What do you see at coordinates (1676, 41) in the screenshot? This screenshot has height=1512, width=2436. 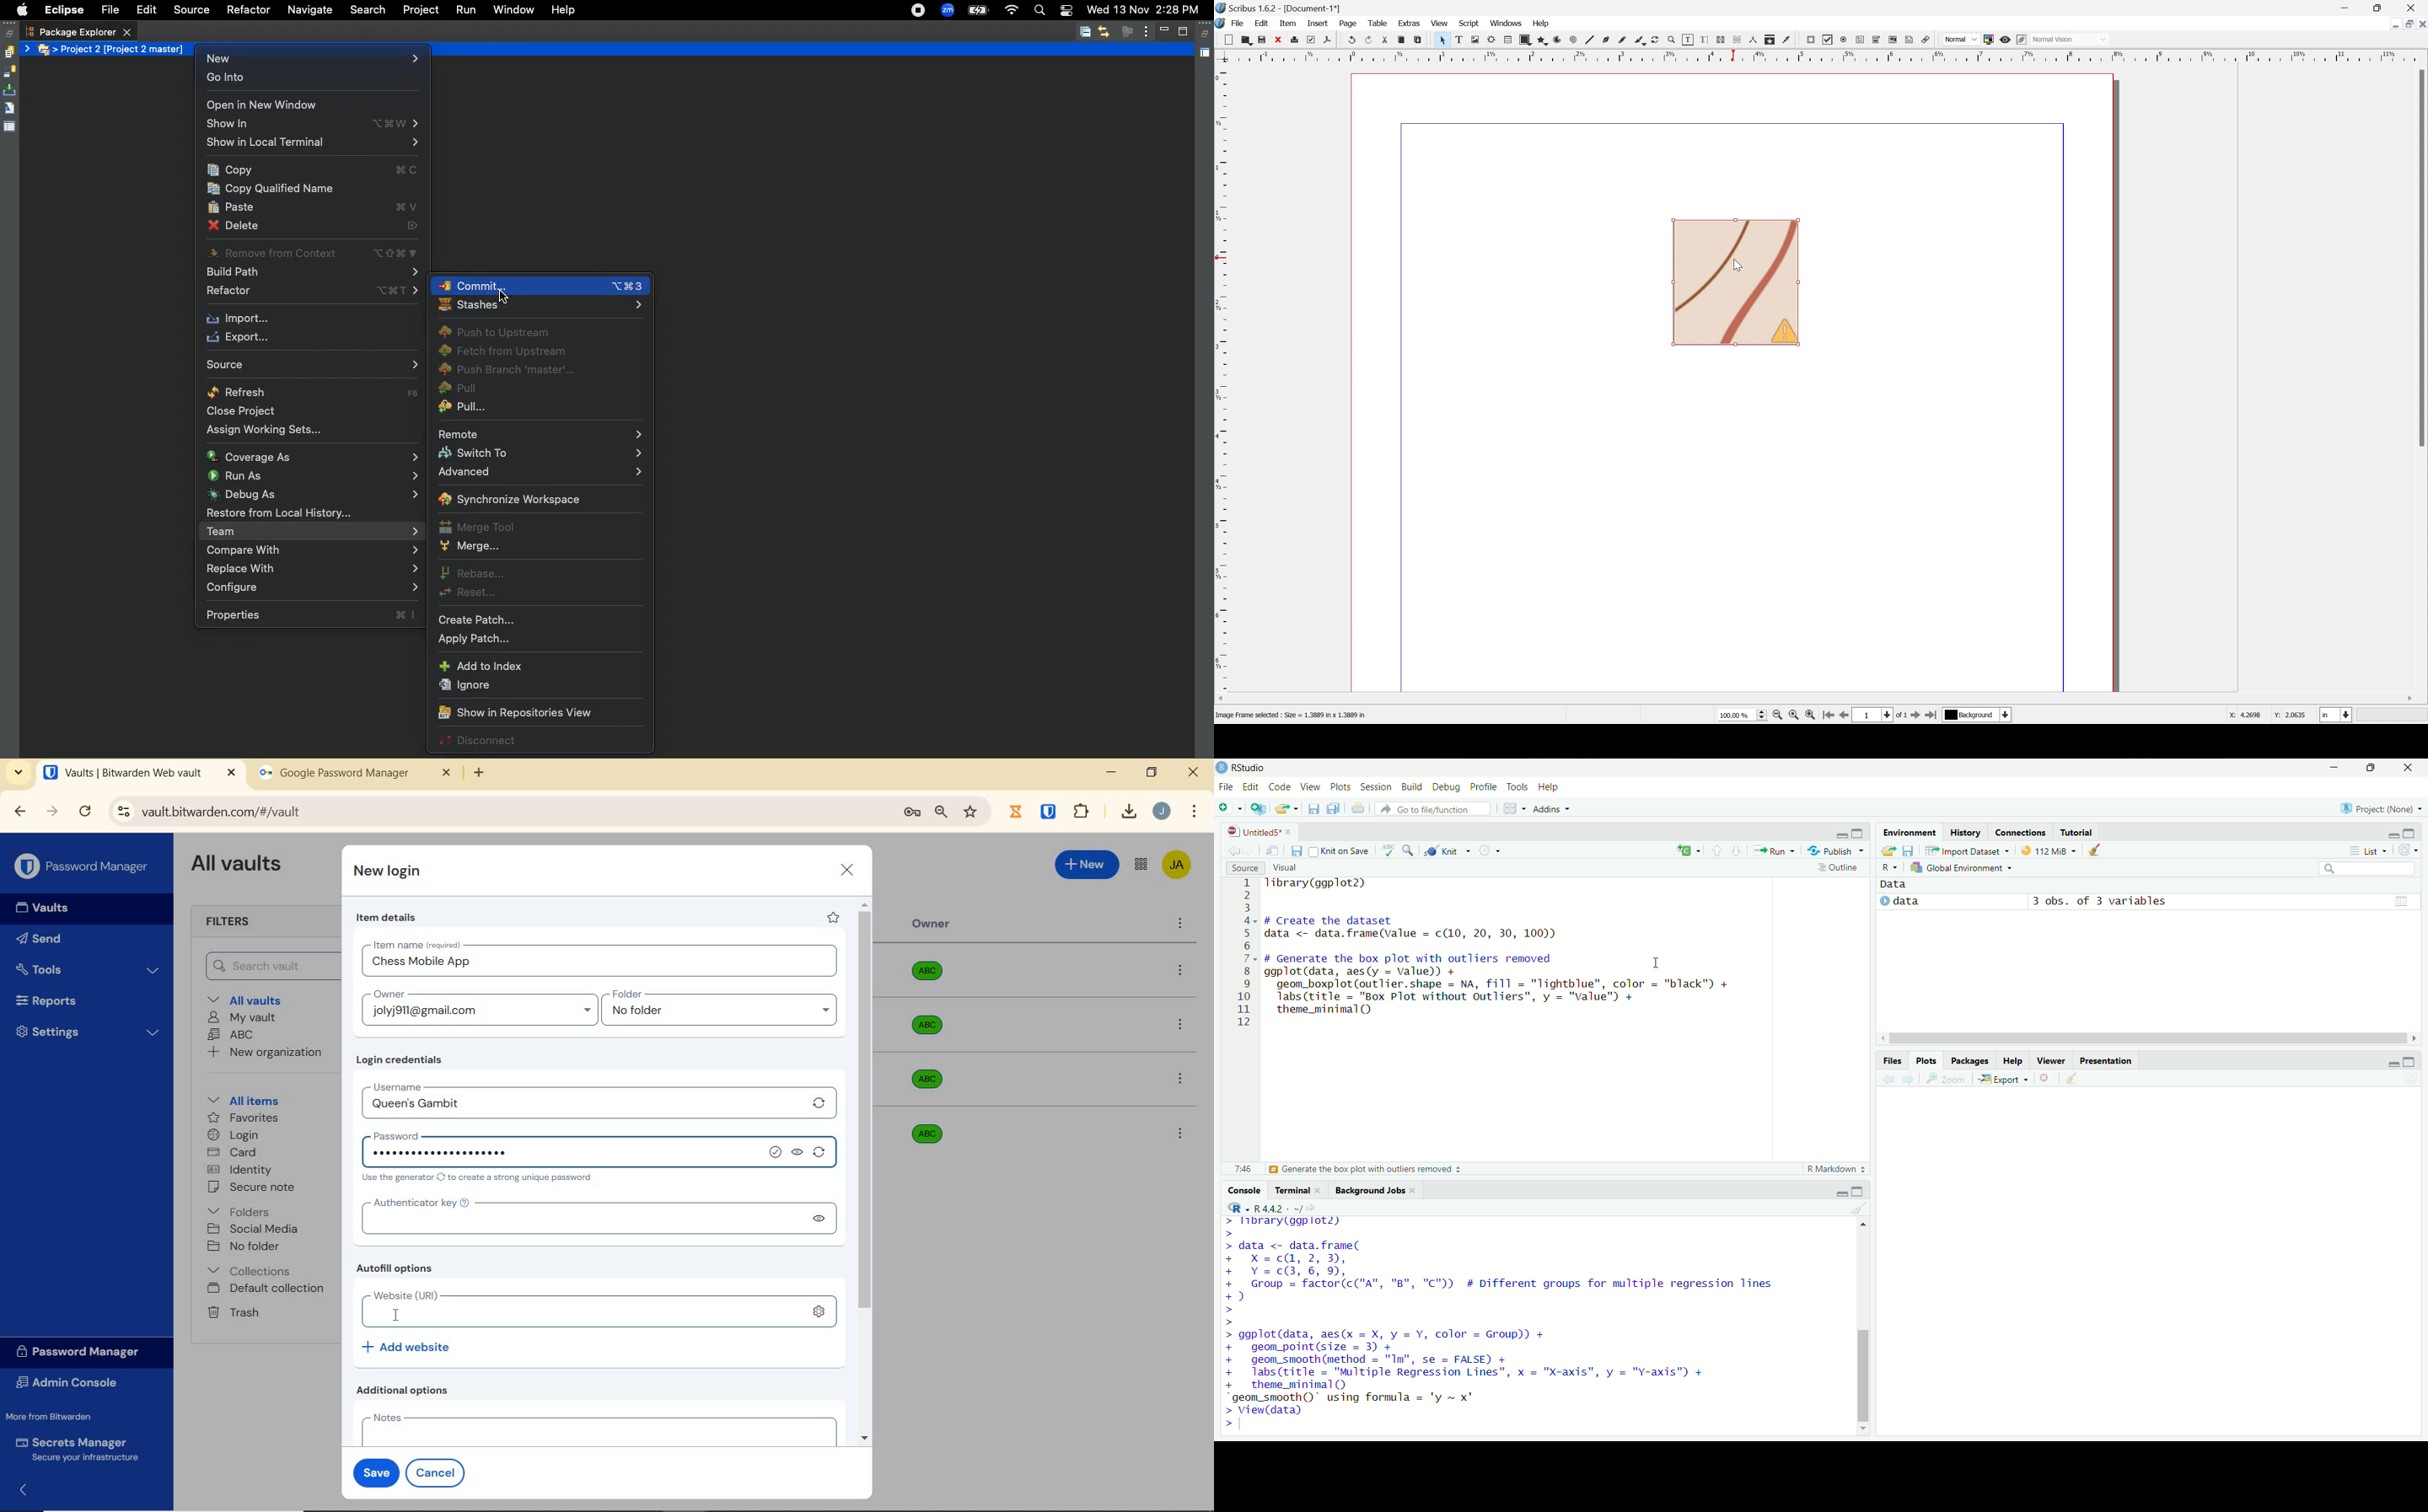 I see `Zoom in or out` at bounding box center [1676, 41].